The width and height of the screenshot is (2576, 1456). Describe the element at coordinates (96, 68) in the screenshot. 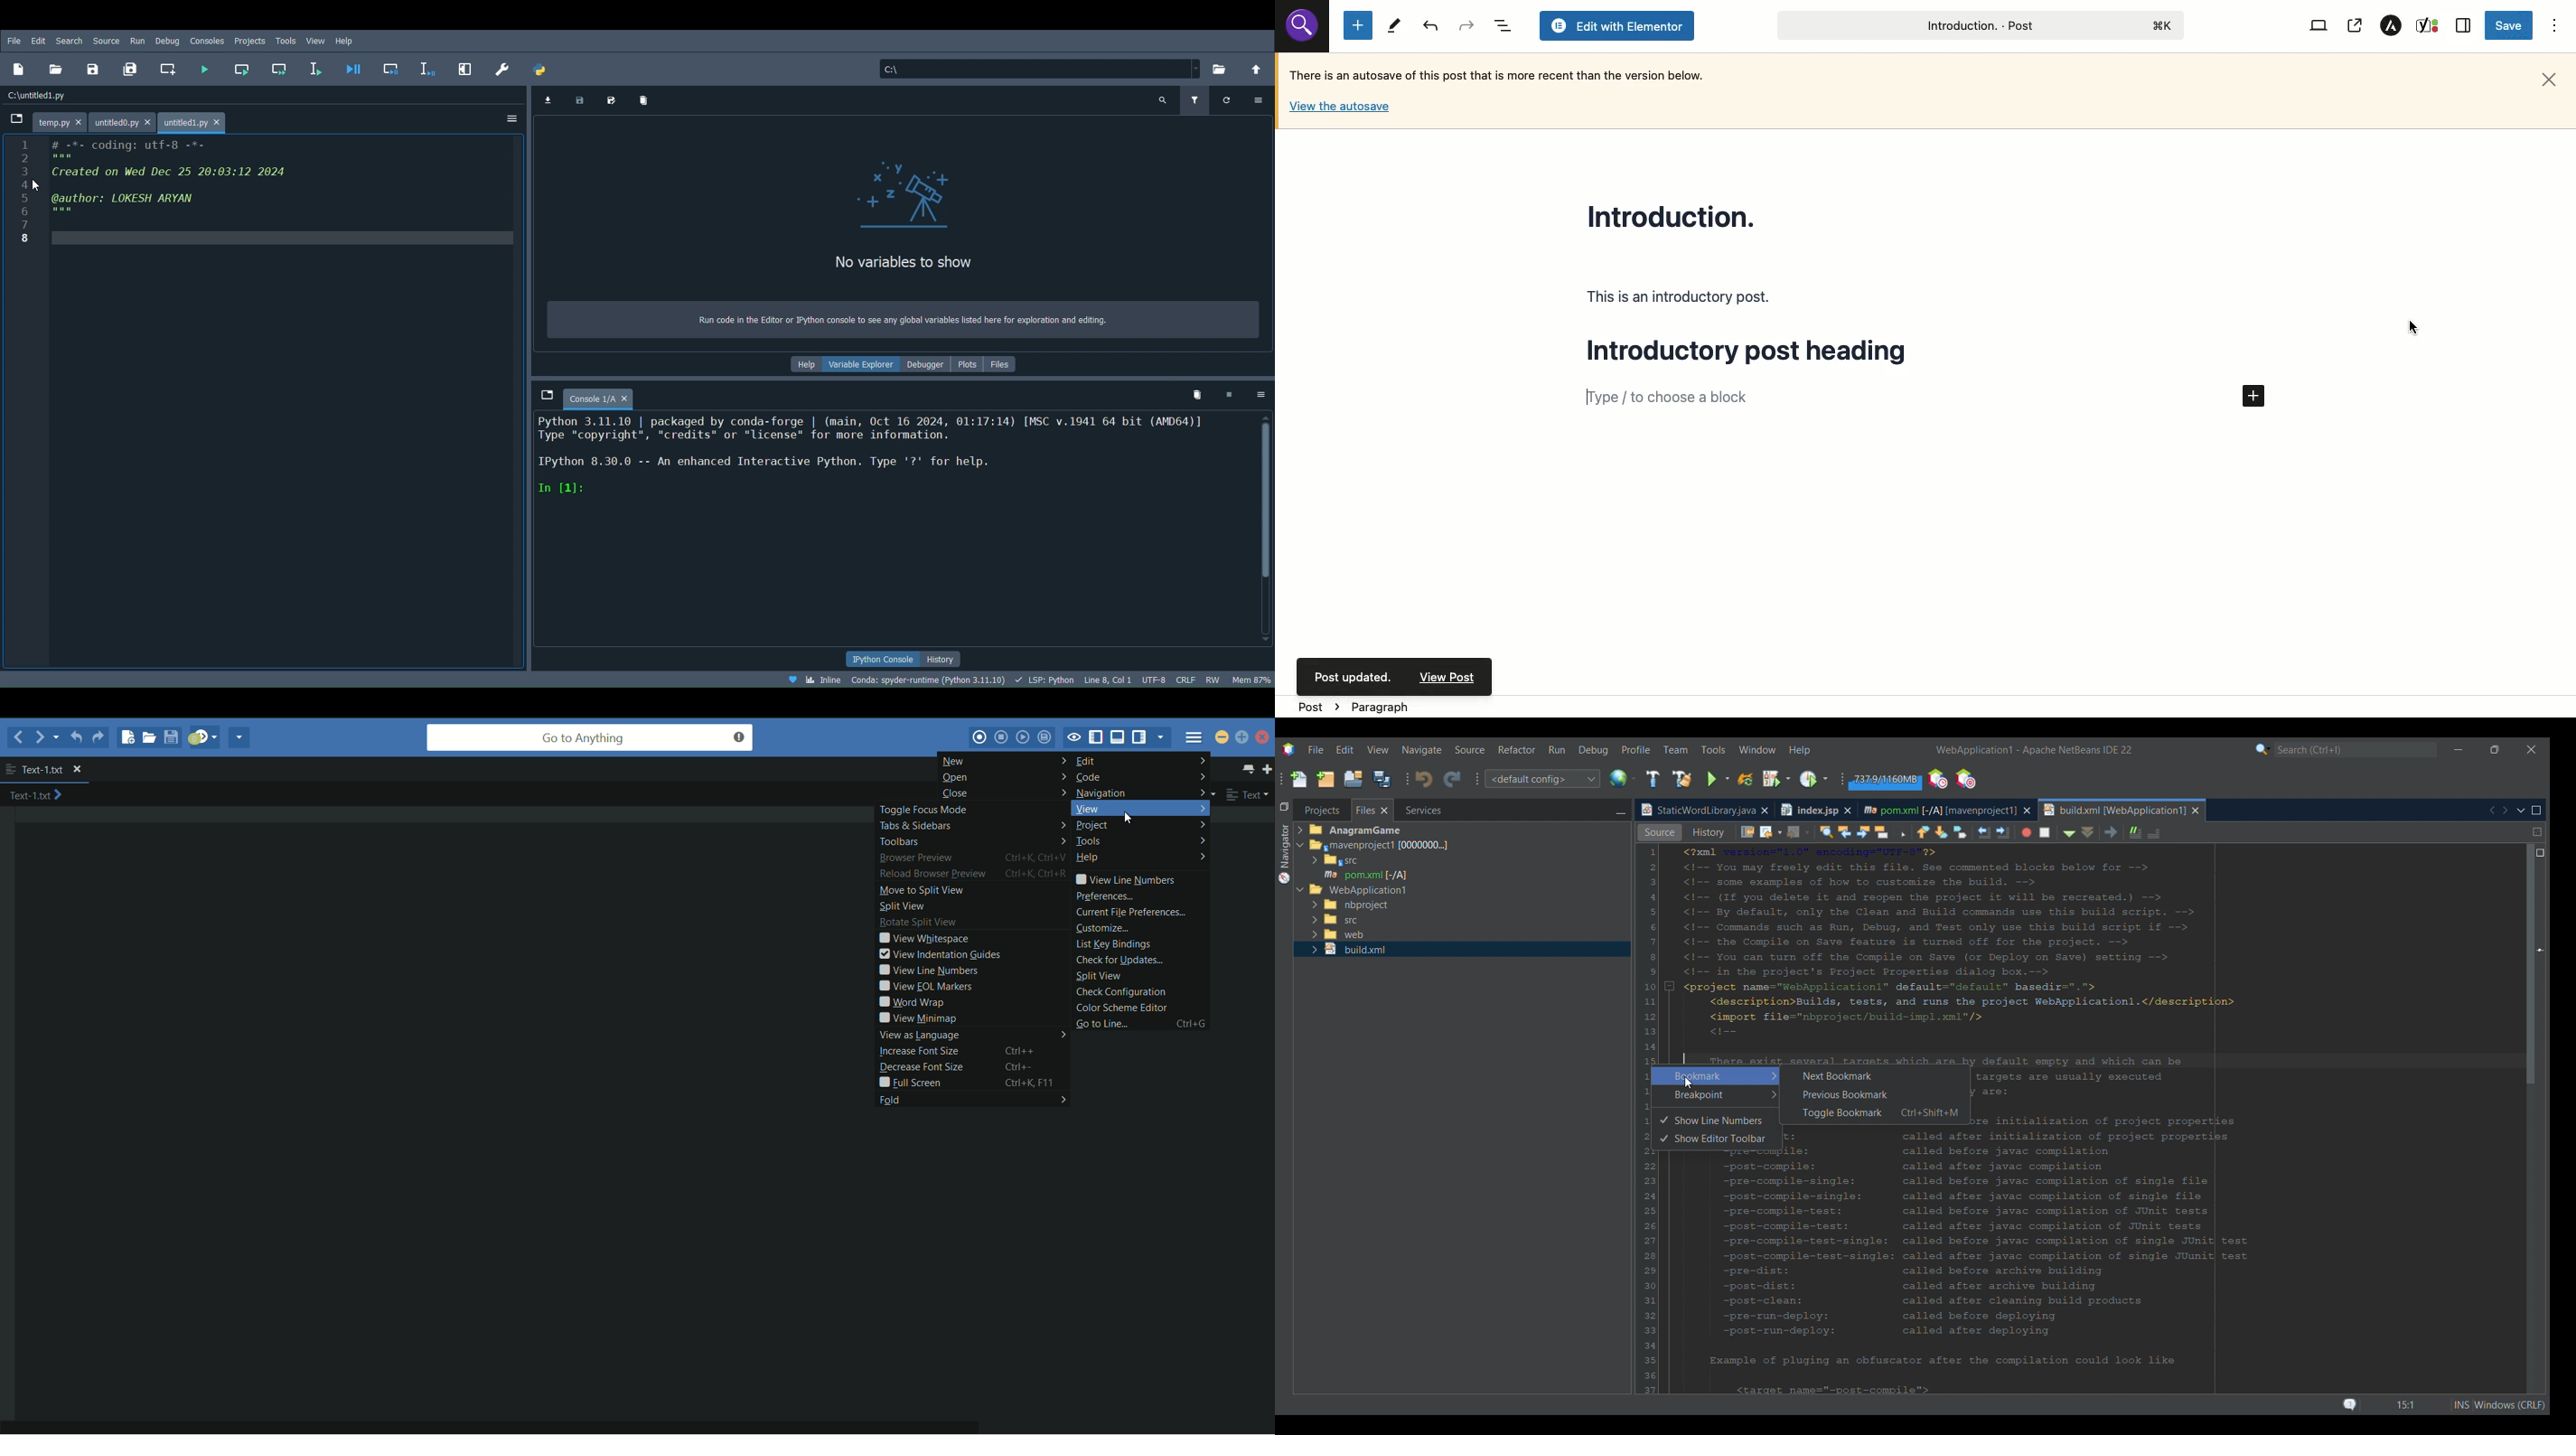

I see `Save file (Ctrl + S)` at that location.